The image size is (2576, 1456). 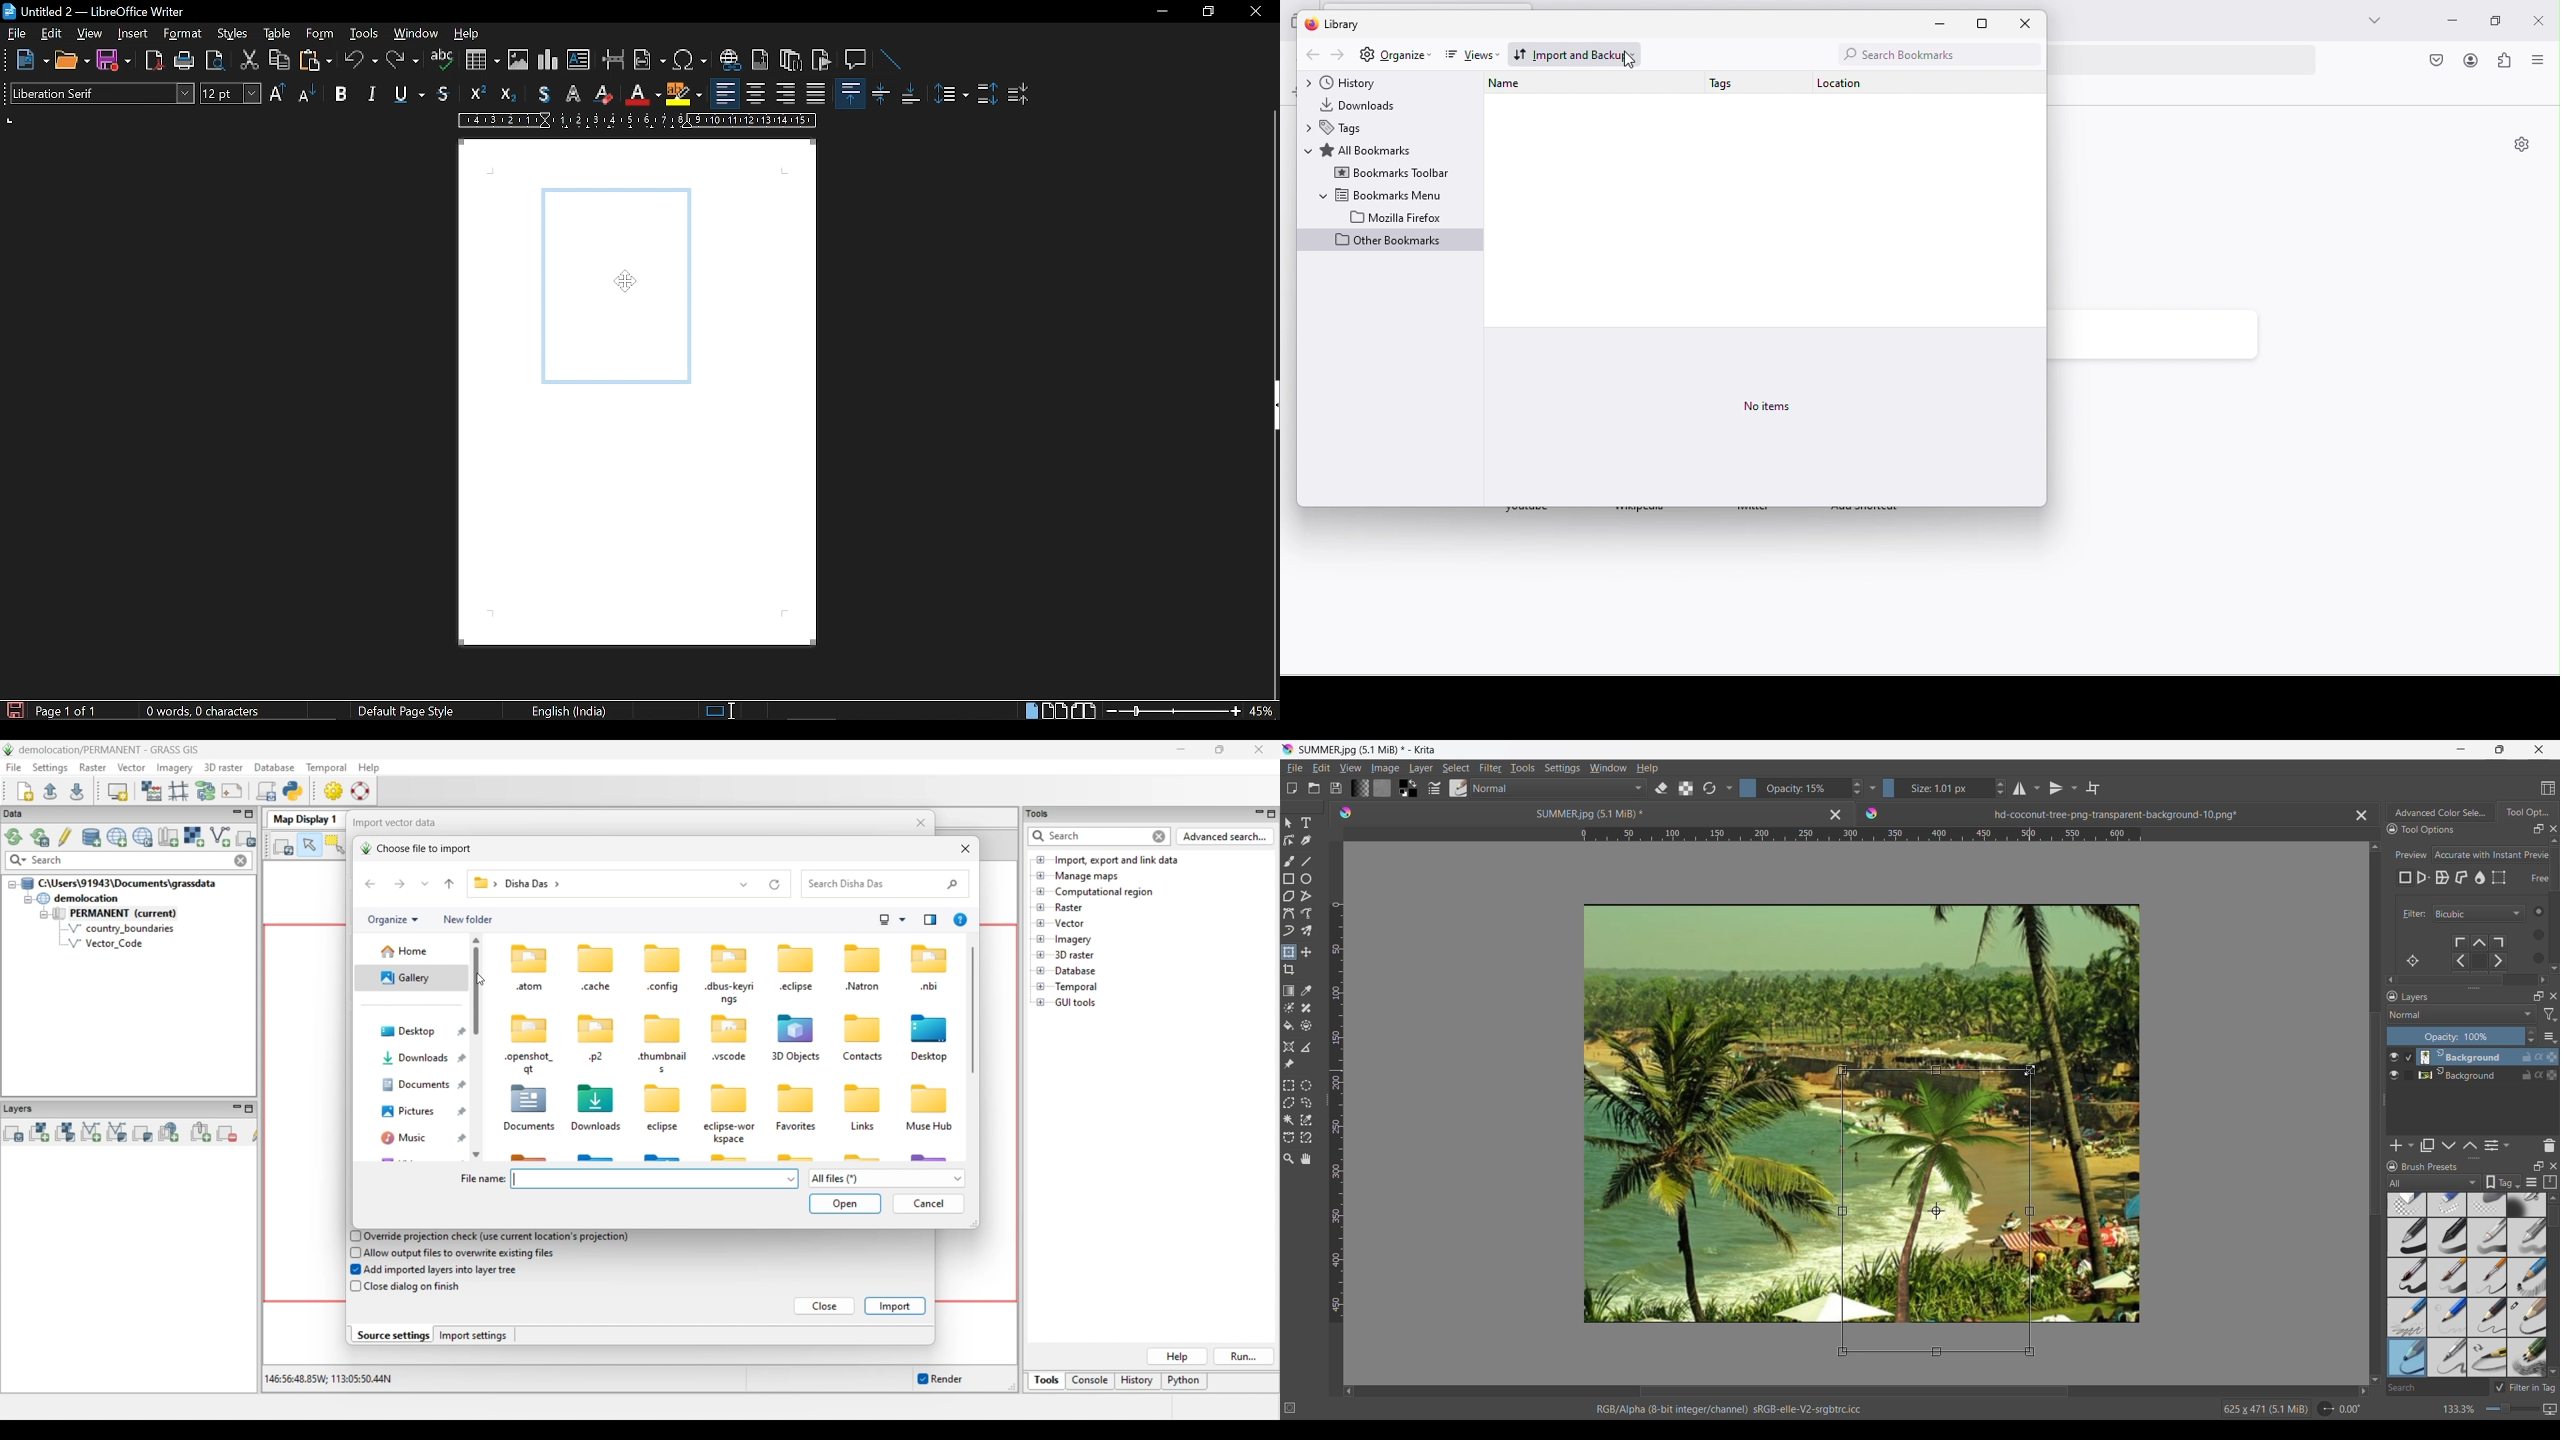 What do you see at coordinates (2405, 1316) in the screenshot?
I see `pencil 2b-my point` at bounding box center [2405, 1316].